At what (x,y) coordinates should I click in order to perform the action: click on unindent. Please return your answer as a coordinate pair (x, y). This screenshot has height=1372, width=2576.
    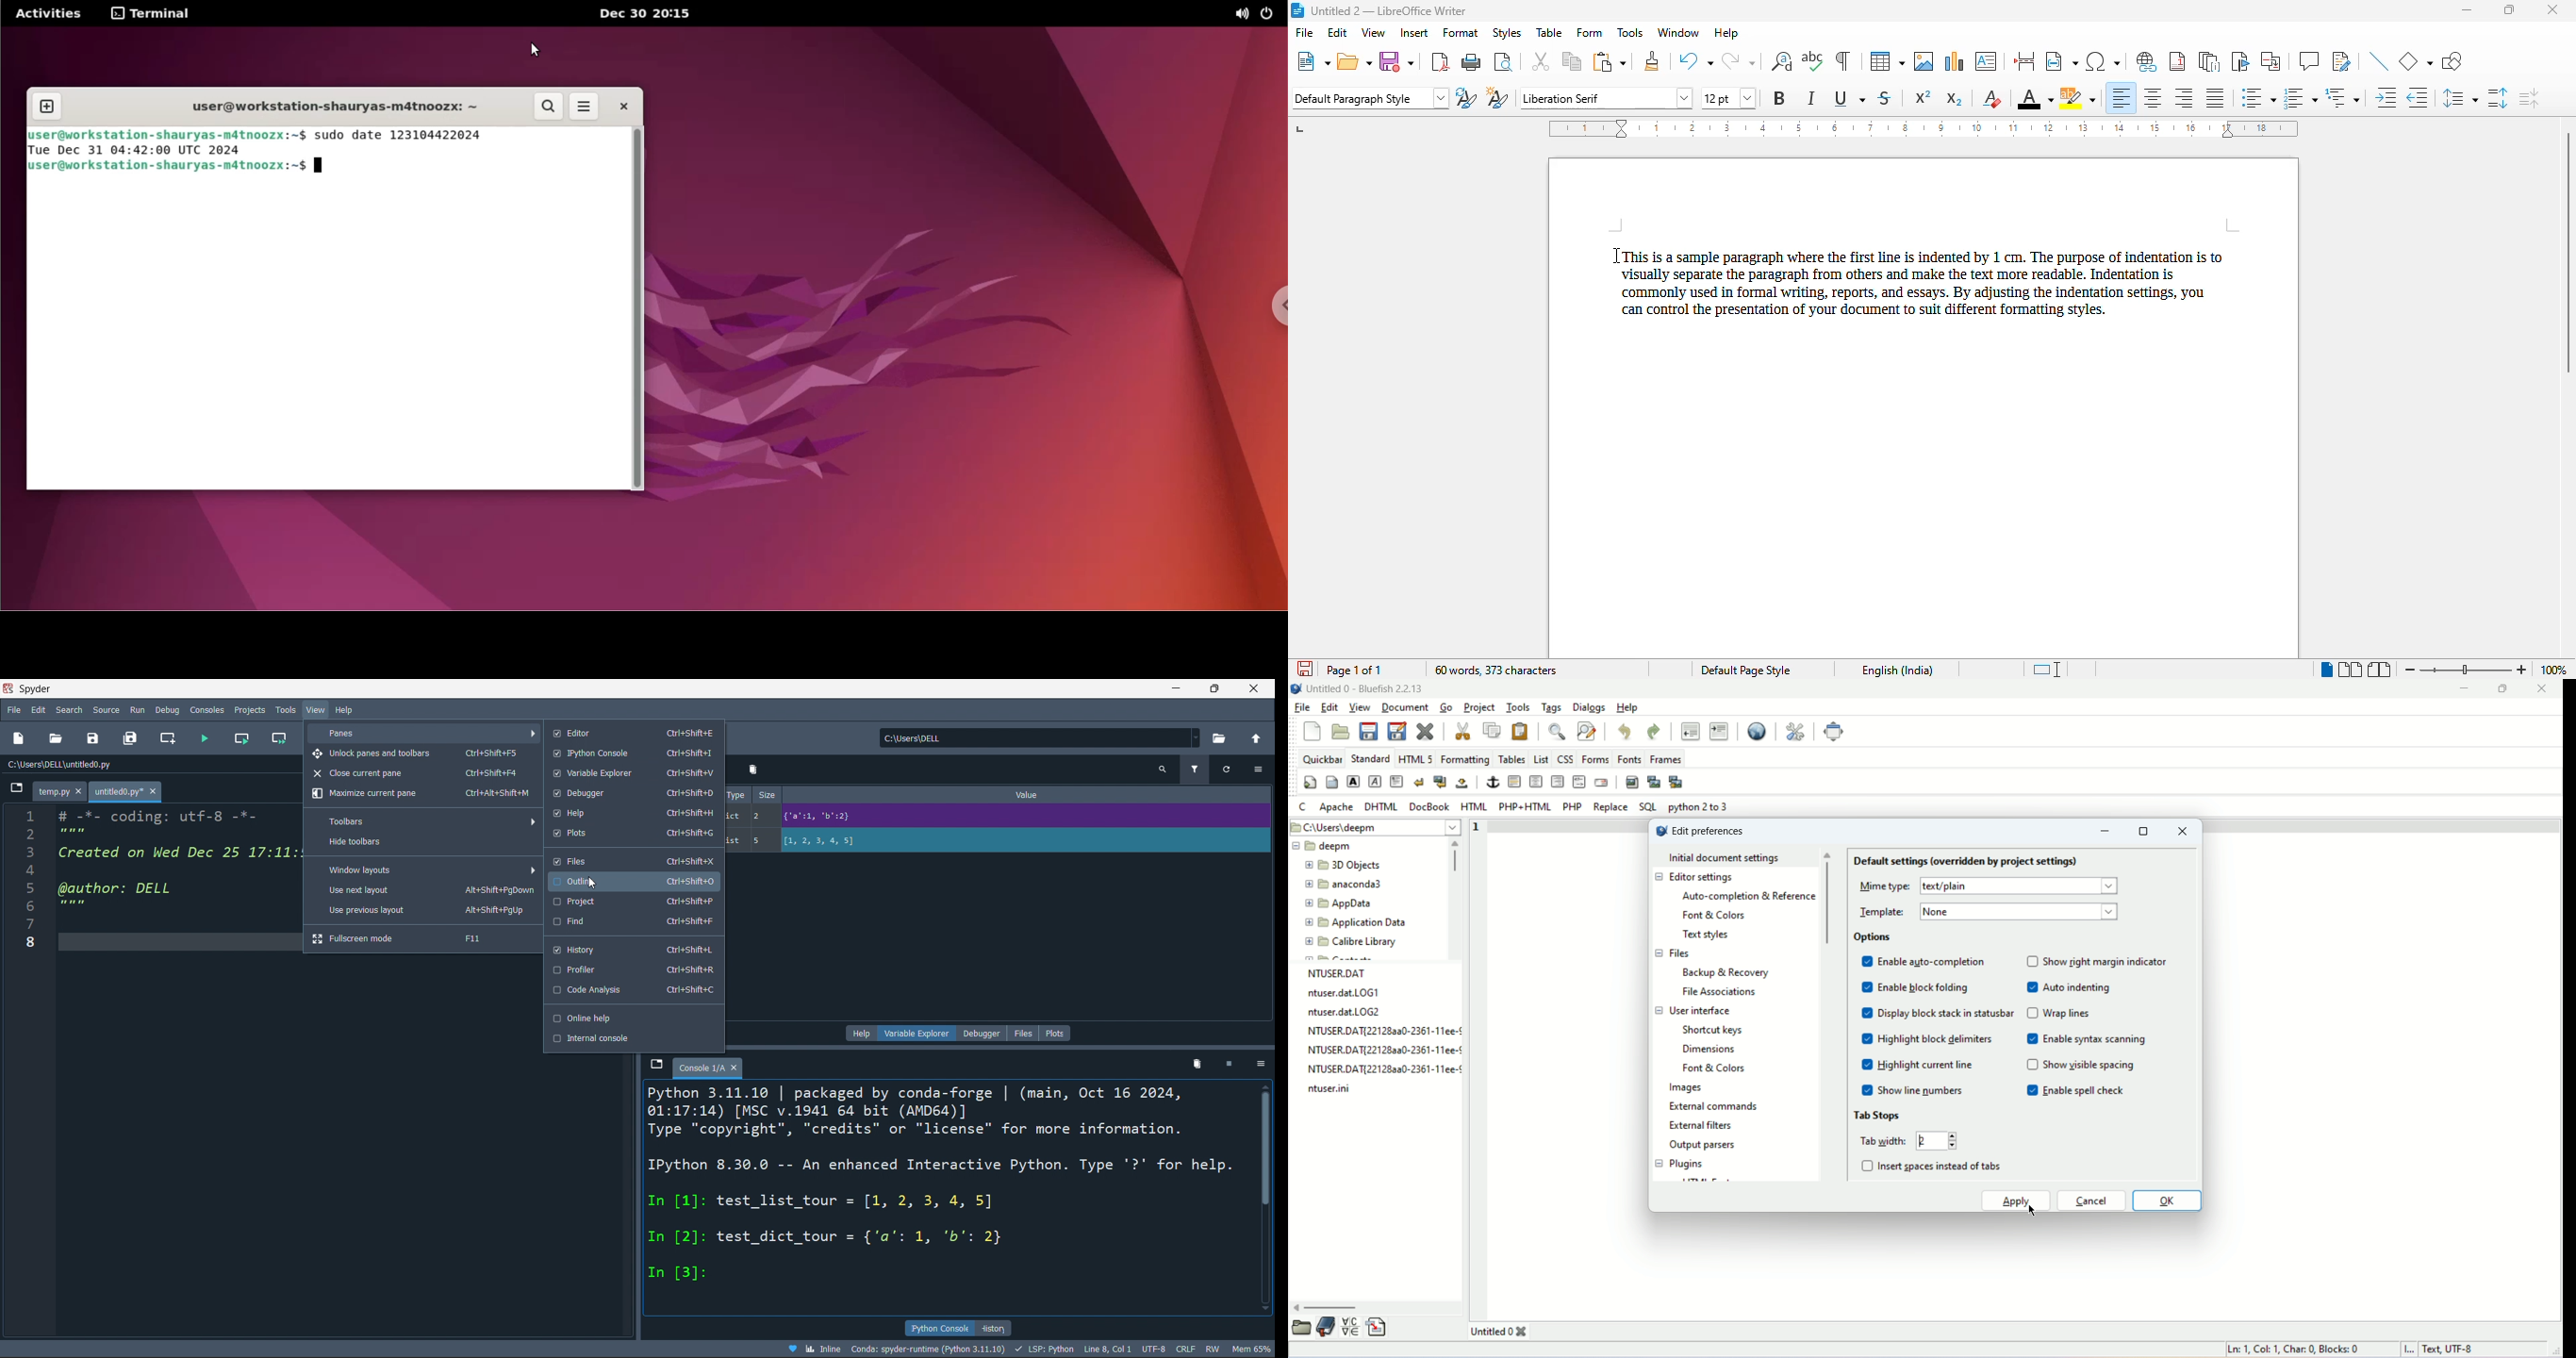
    Looking at the image, I should click on (1690, 730).